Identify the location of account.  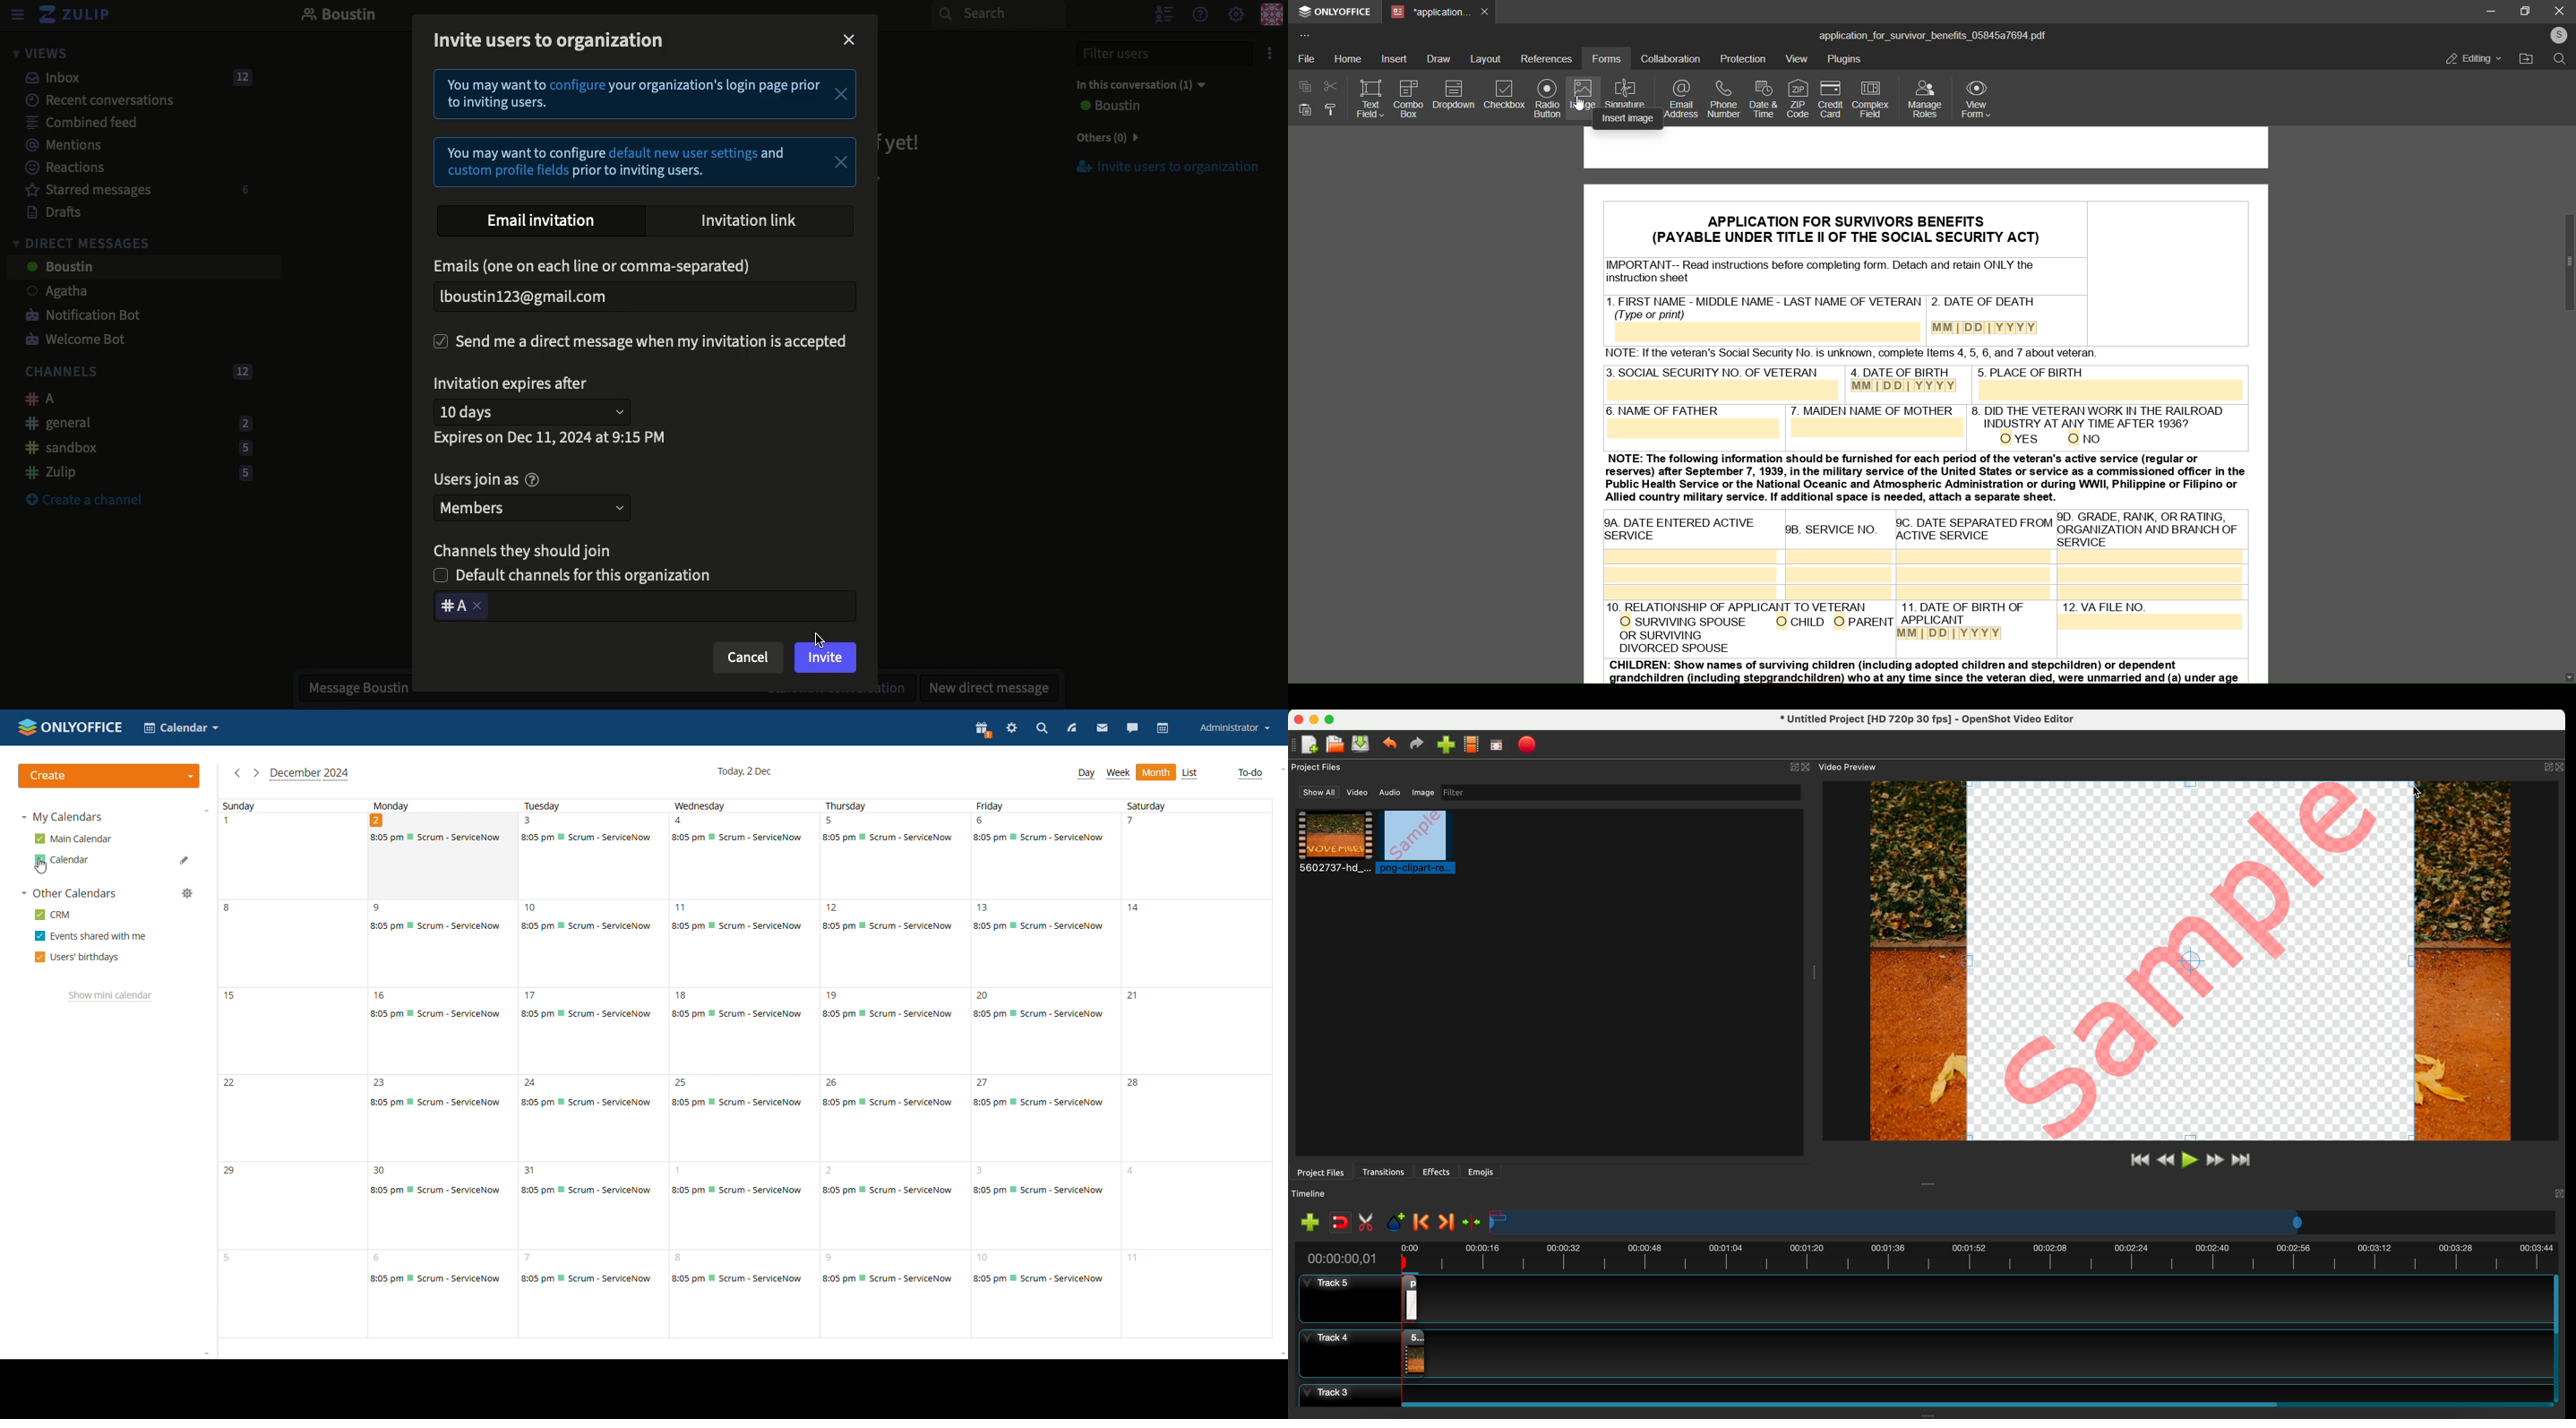
(1231, 728).